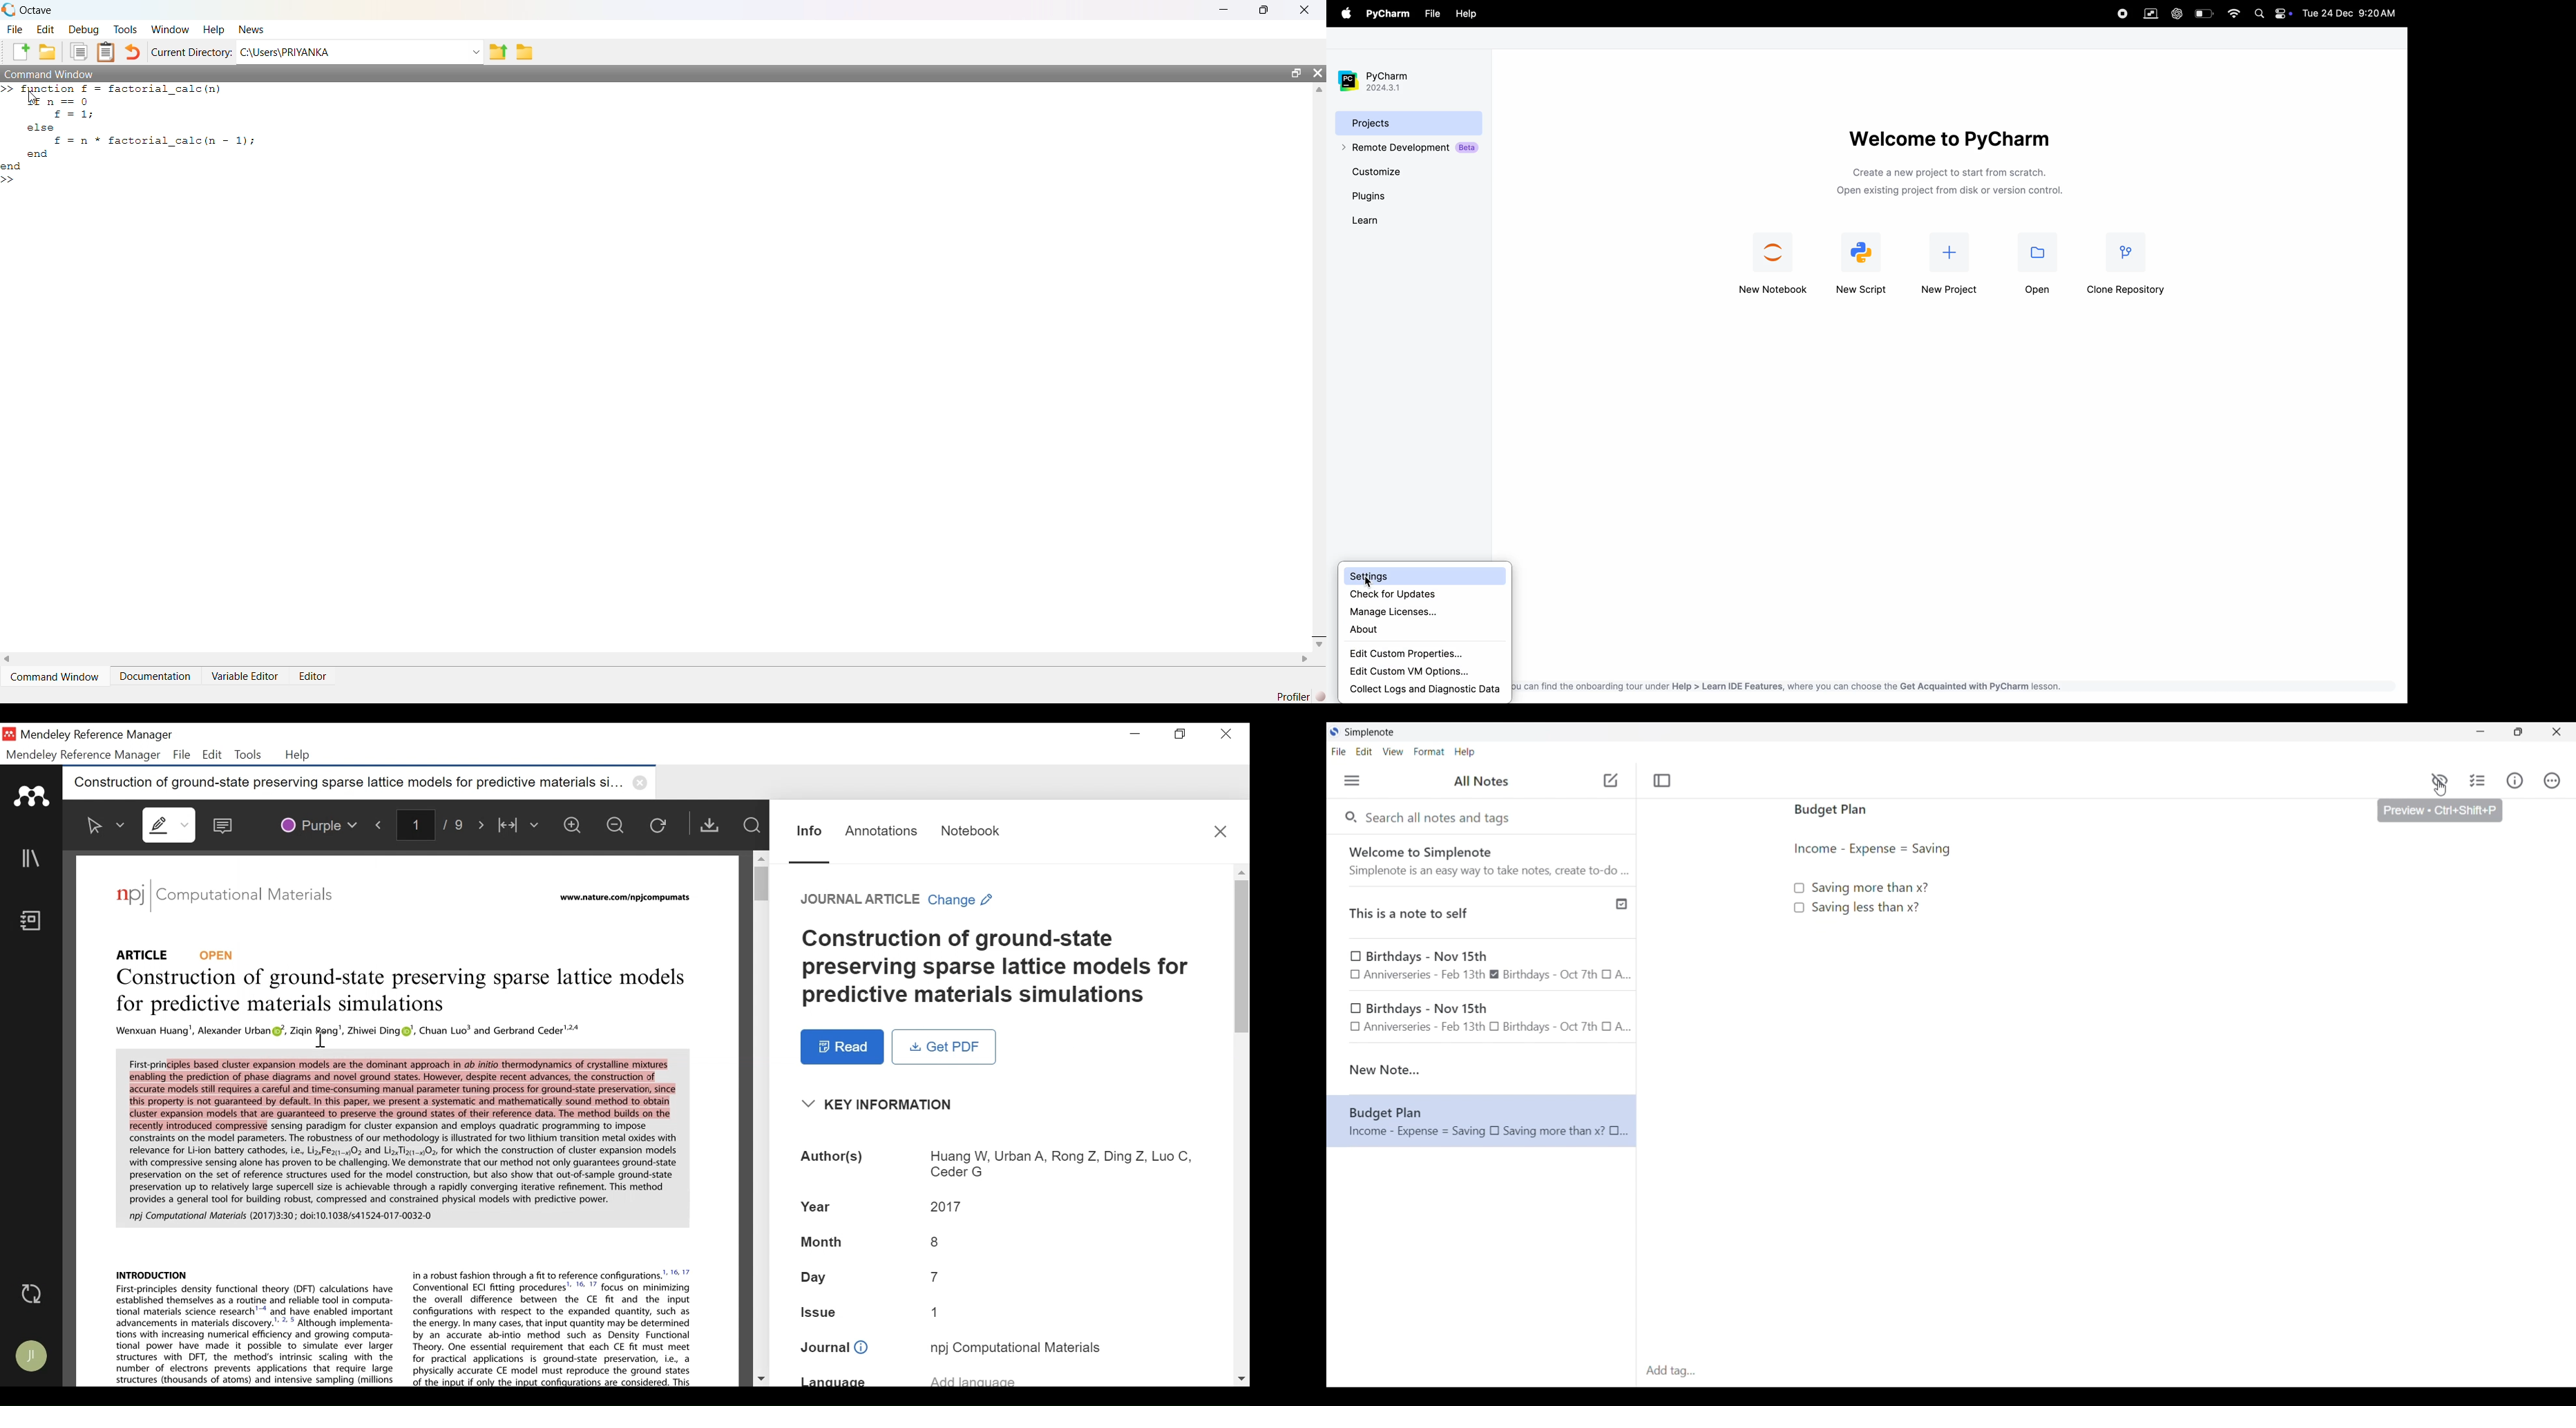 Image resolution: width=2576 pixels, height=1428 pixels. I want to click on Library, so click(32, 858).